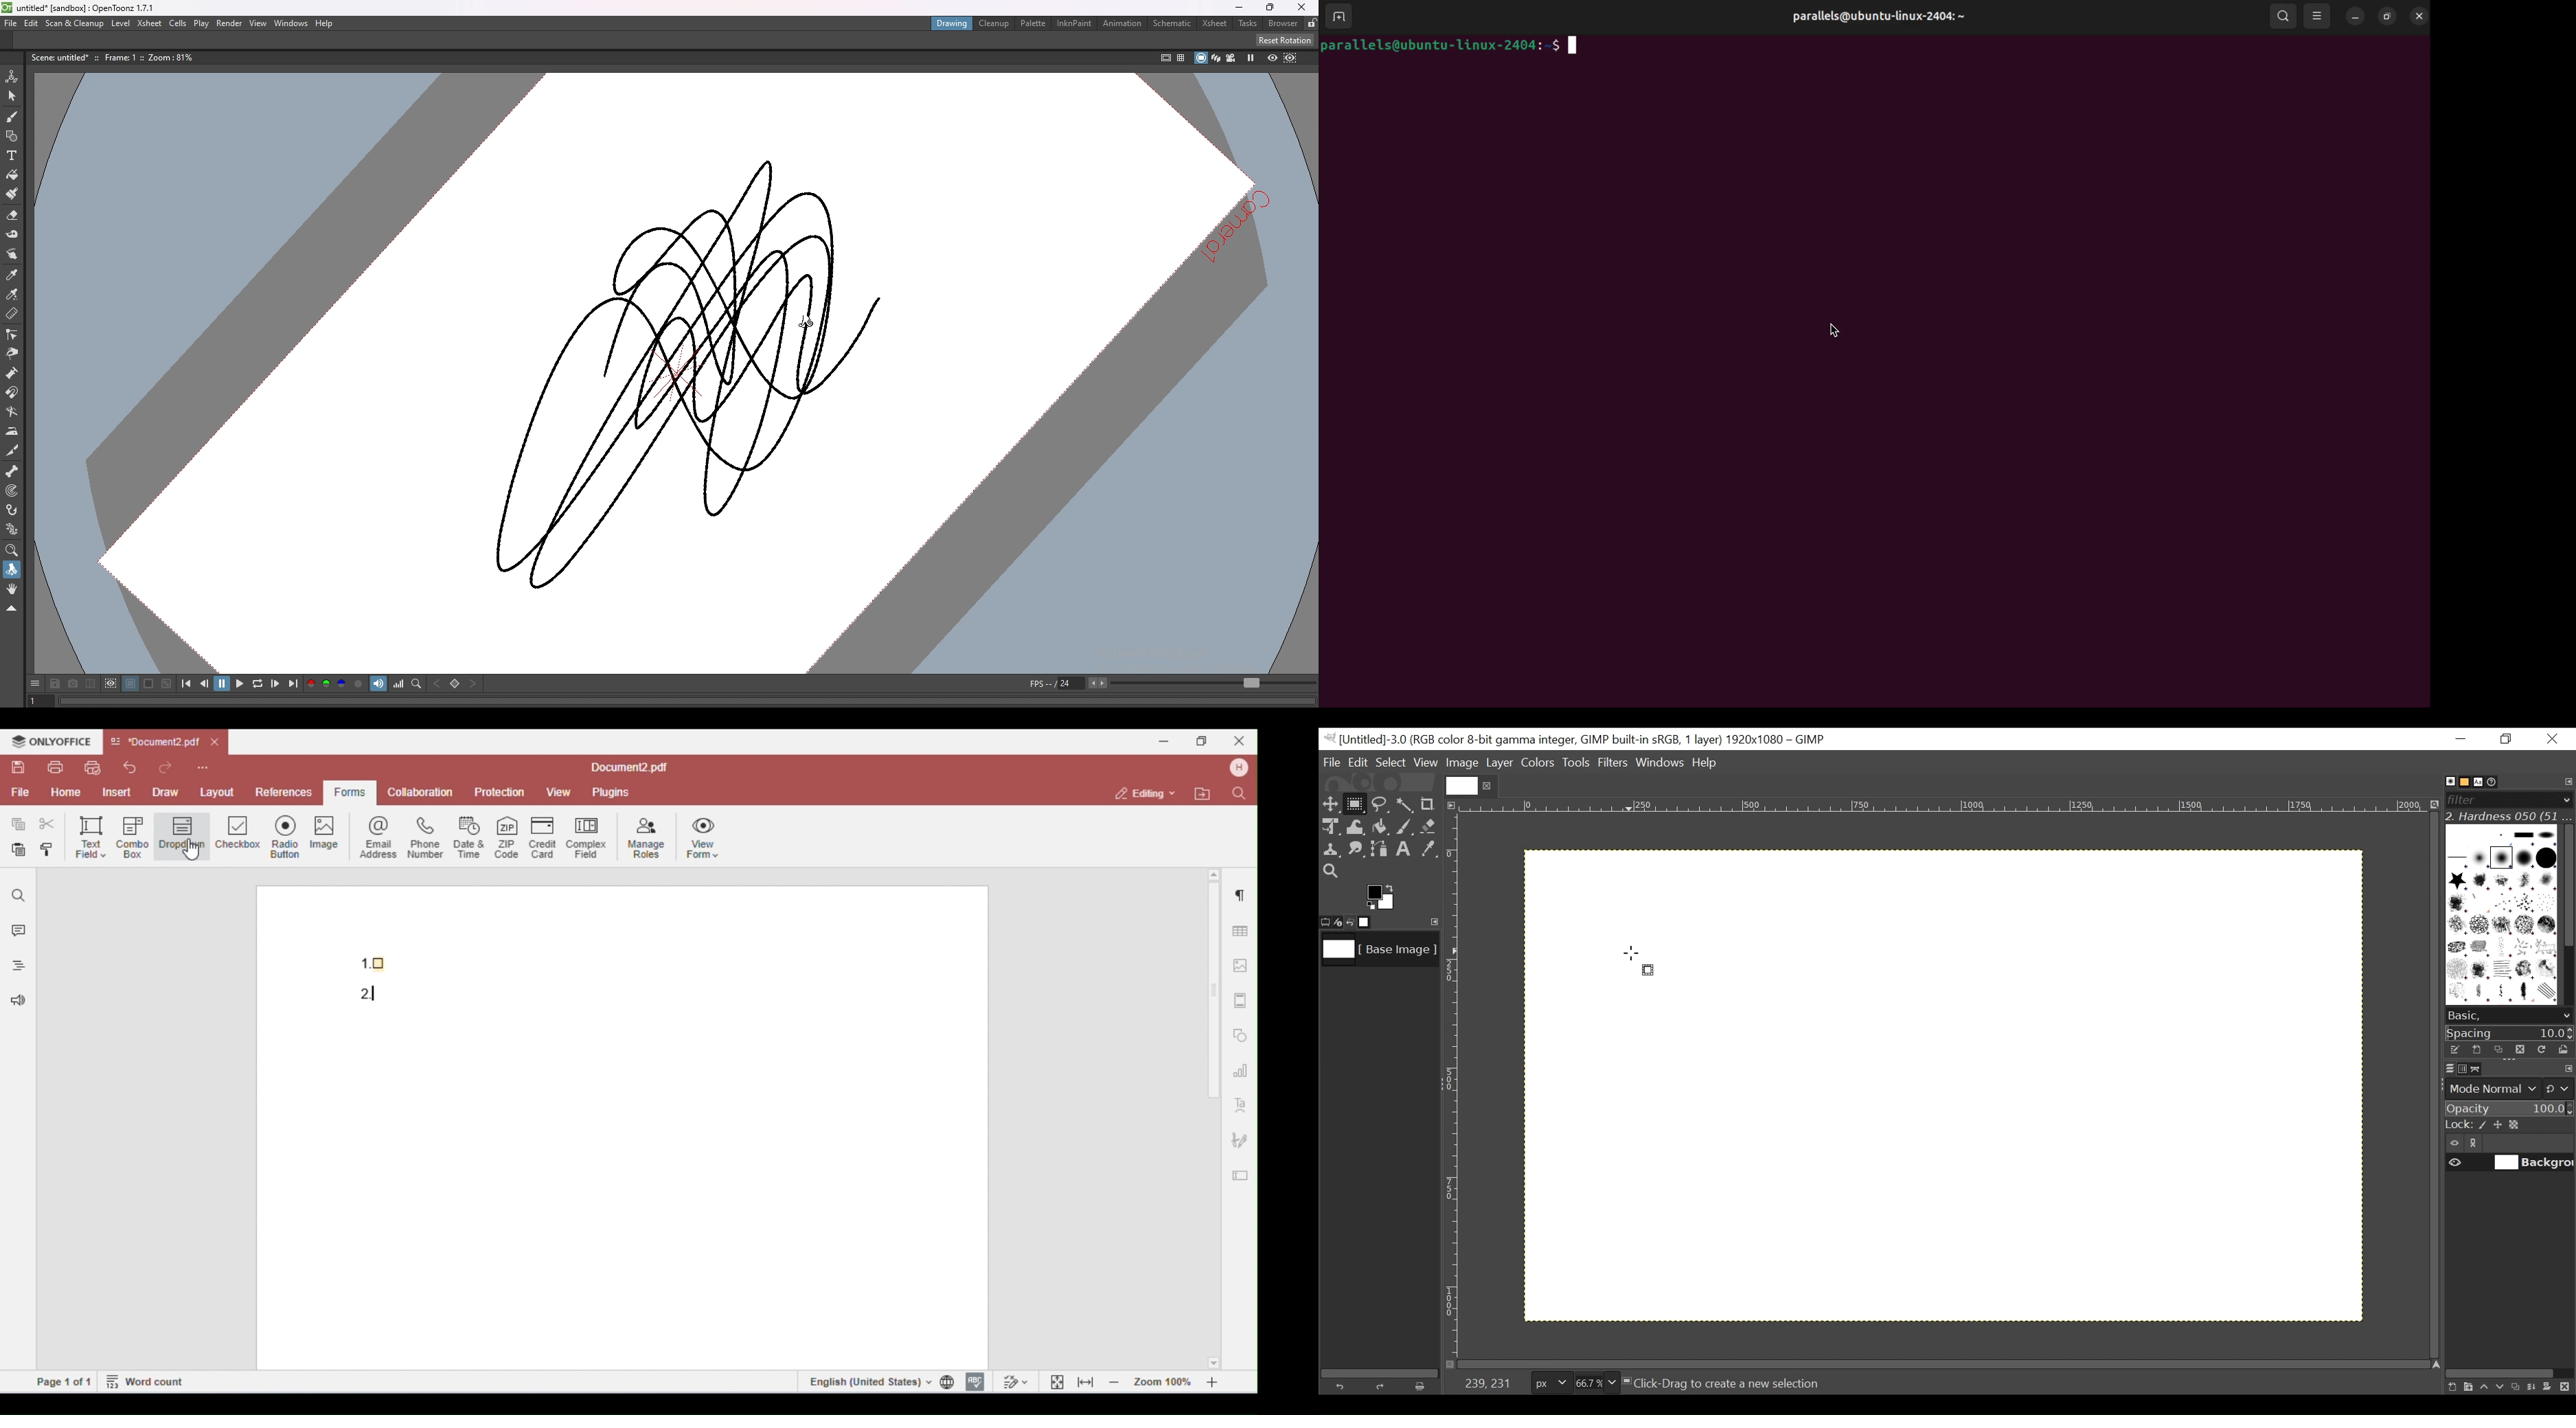 Image resolution: width=2576 pixels, height=1428 pixels. What do you see at coordinates (1251, 58) in the screenshot?
I see `freeze` at bounding box center [1251, 58].